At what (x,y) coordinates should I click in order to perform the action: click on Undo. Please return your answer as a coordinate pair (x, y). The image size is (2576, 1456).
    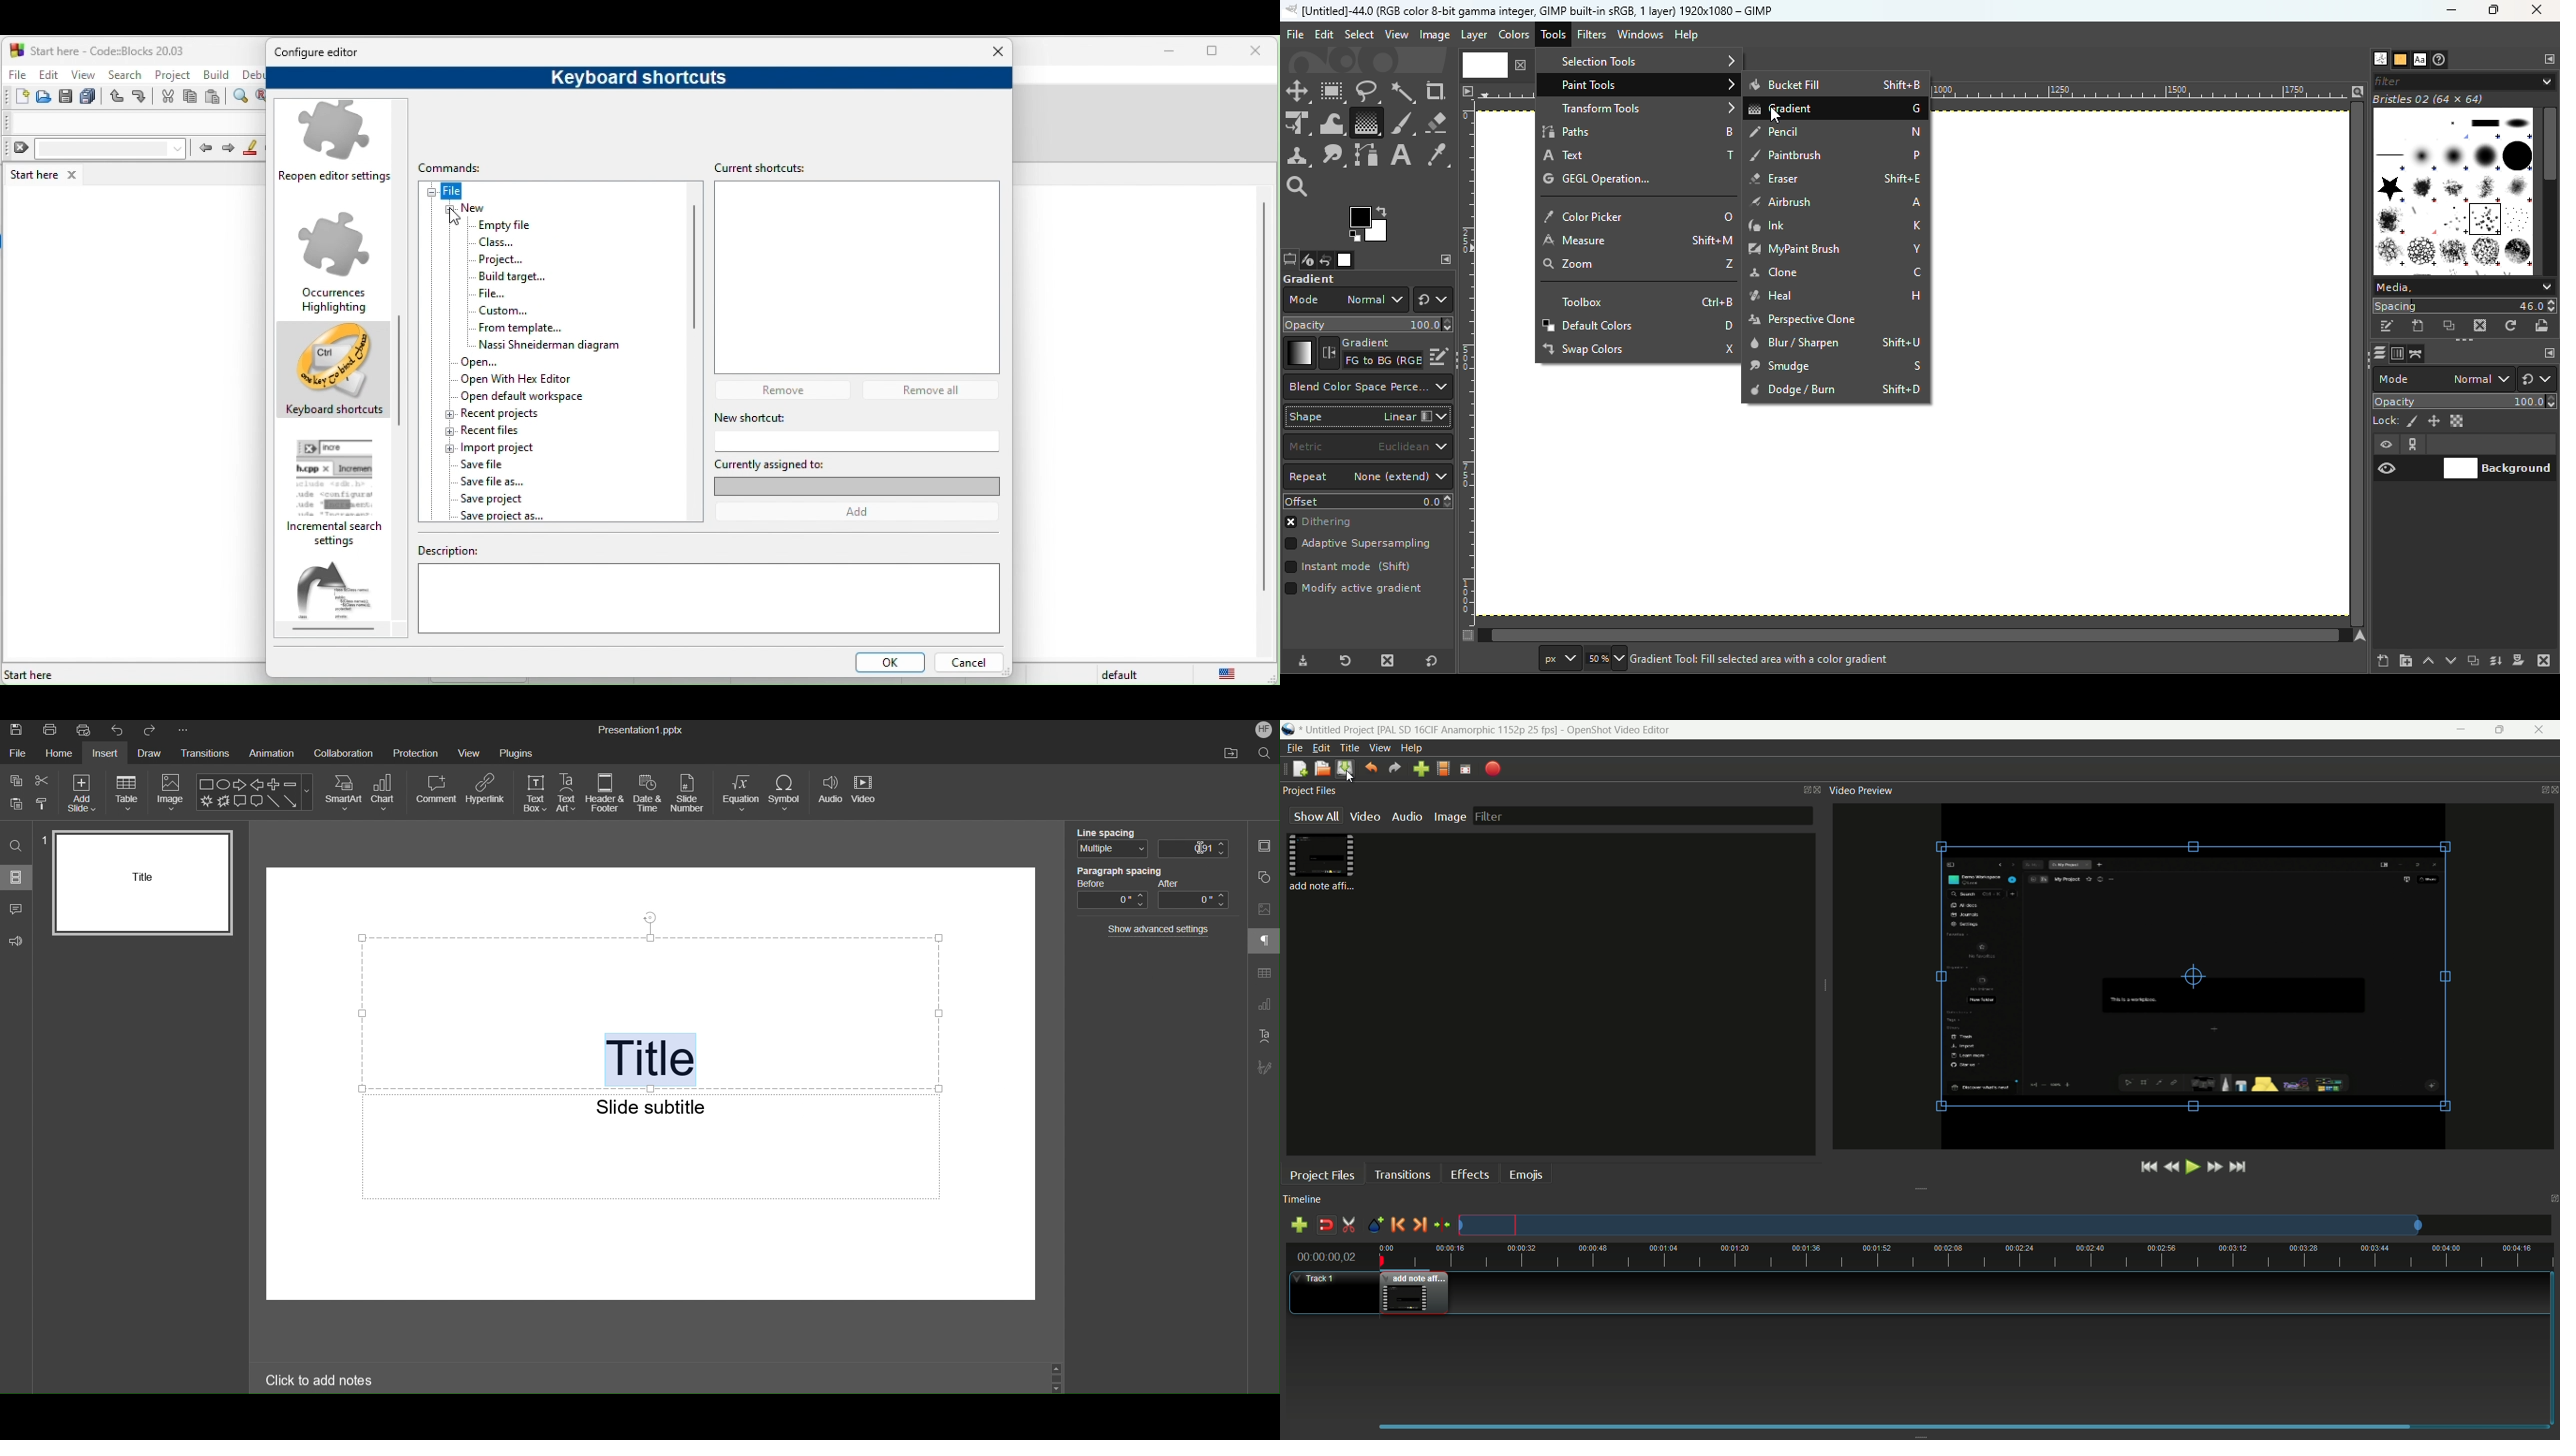
    Looking at the image, I should click on (118, 731).